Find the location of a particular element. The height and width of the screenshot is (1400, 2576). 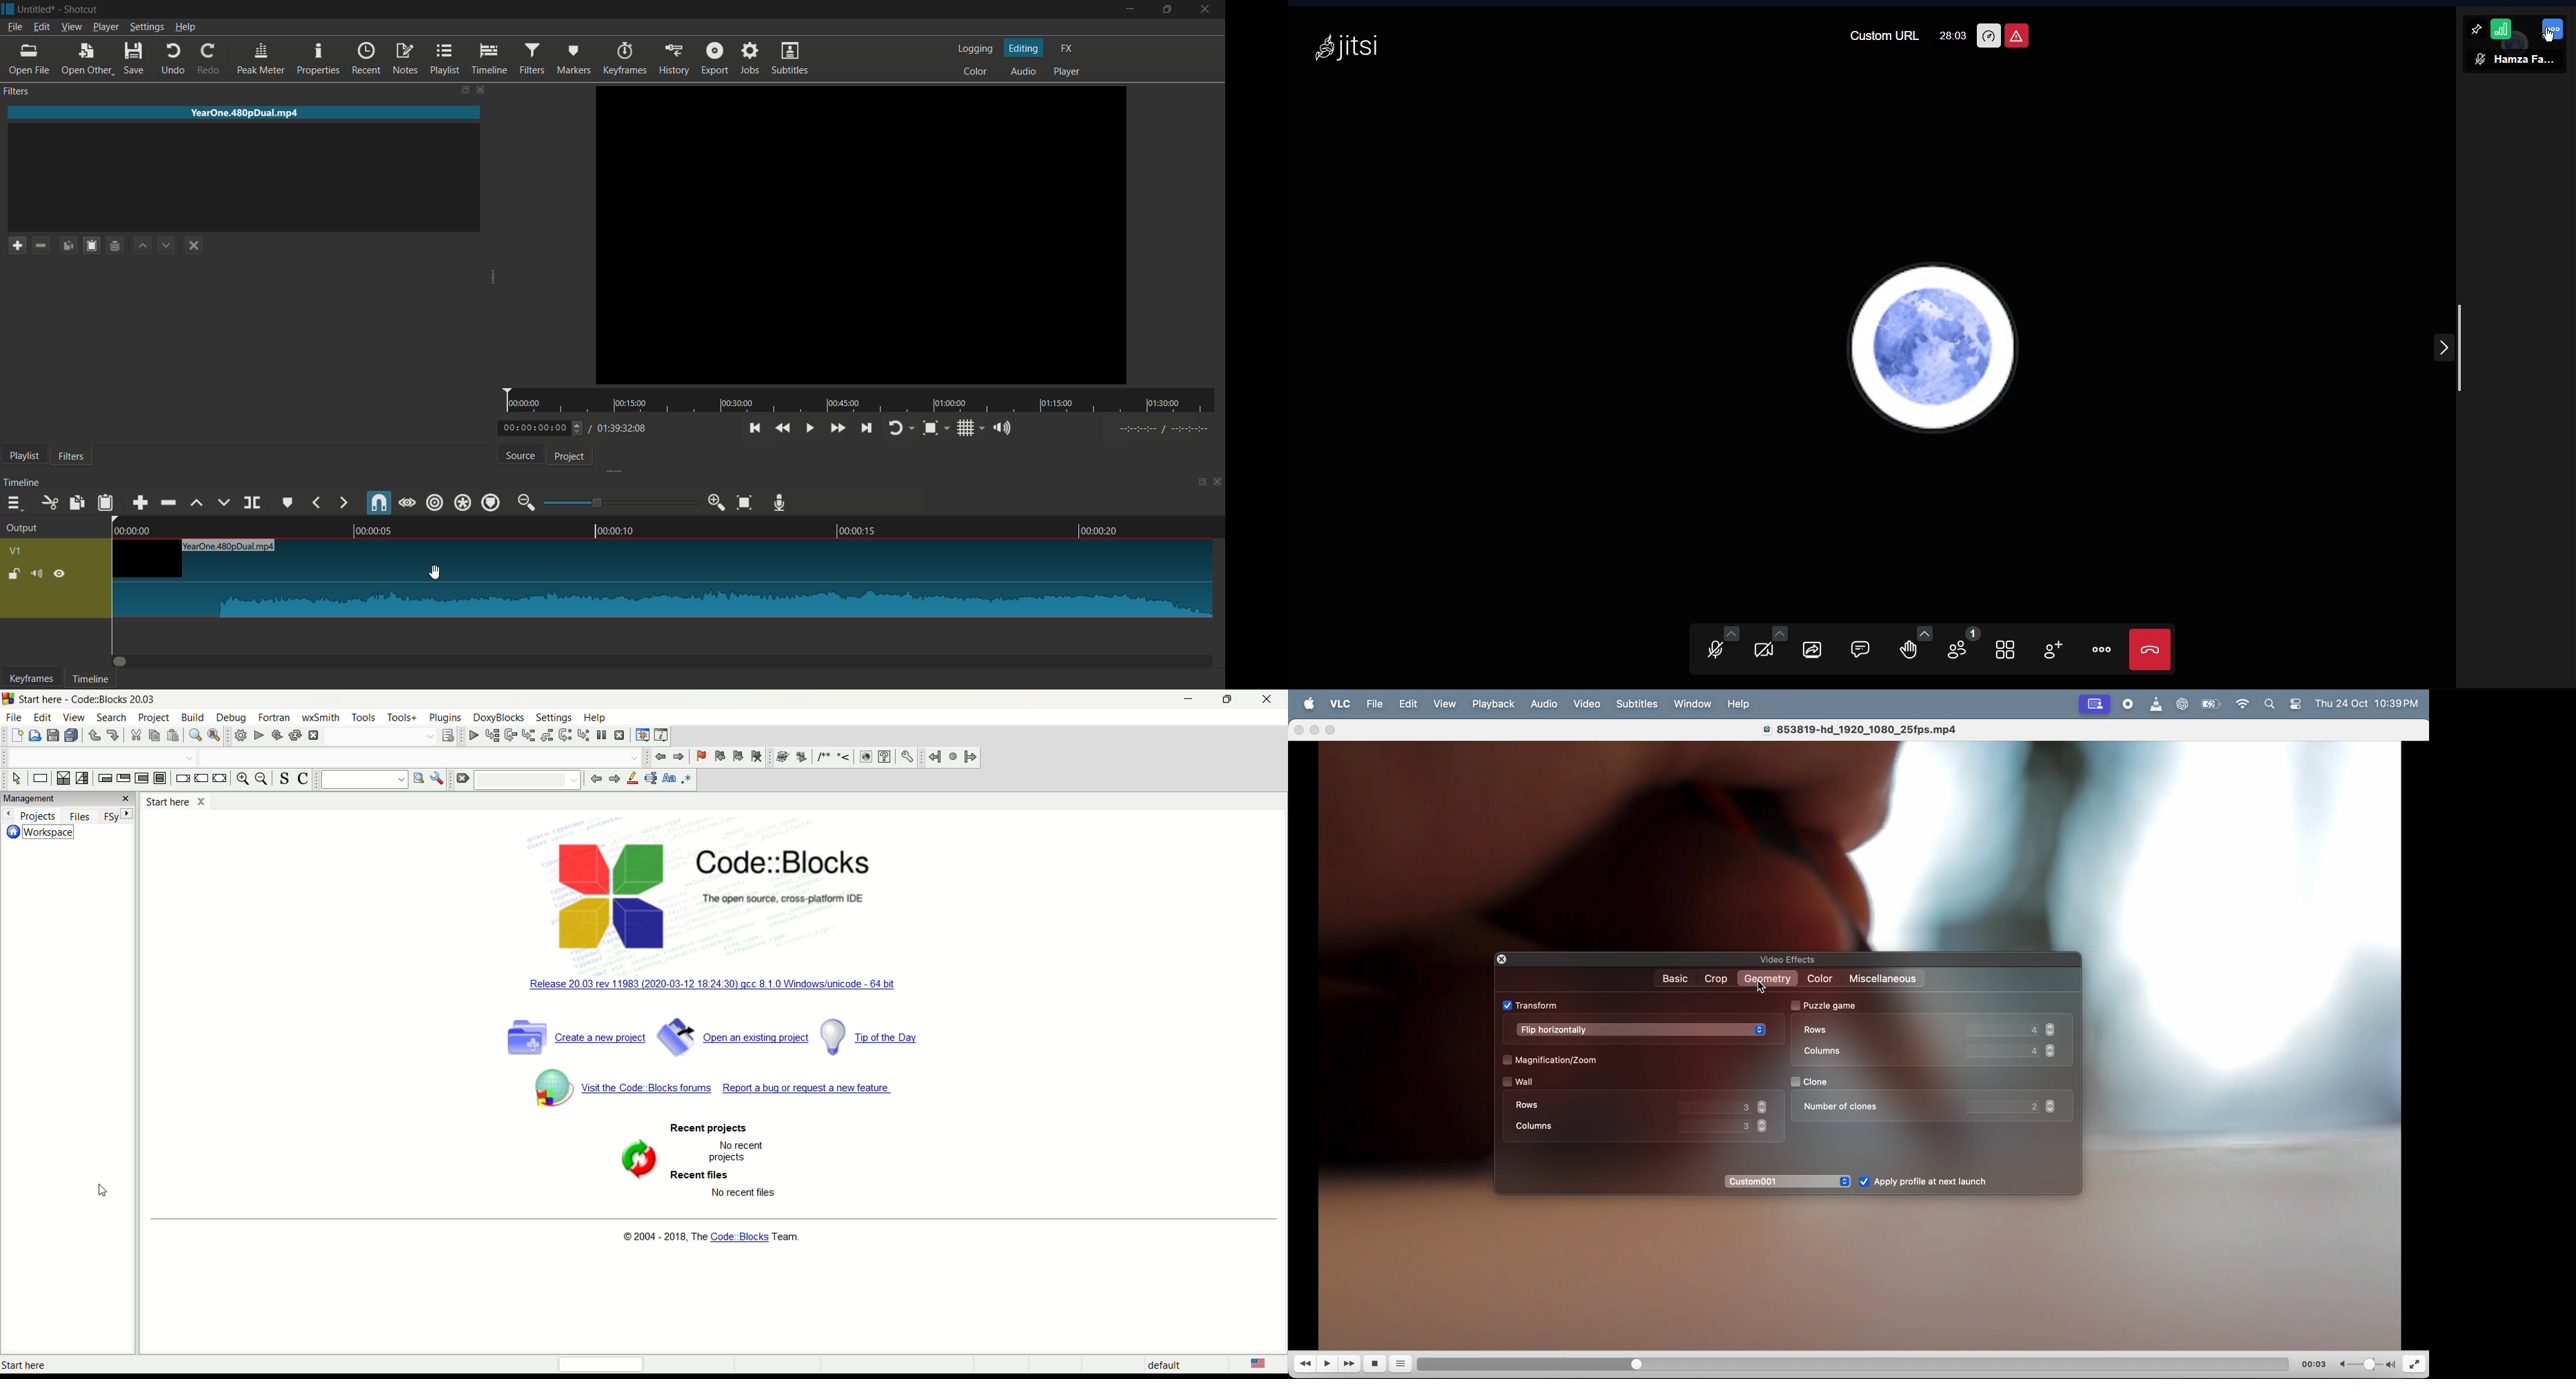

file menu is located at coordinates (13, 28).